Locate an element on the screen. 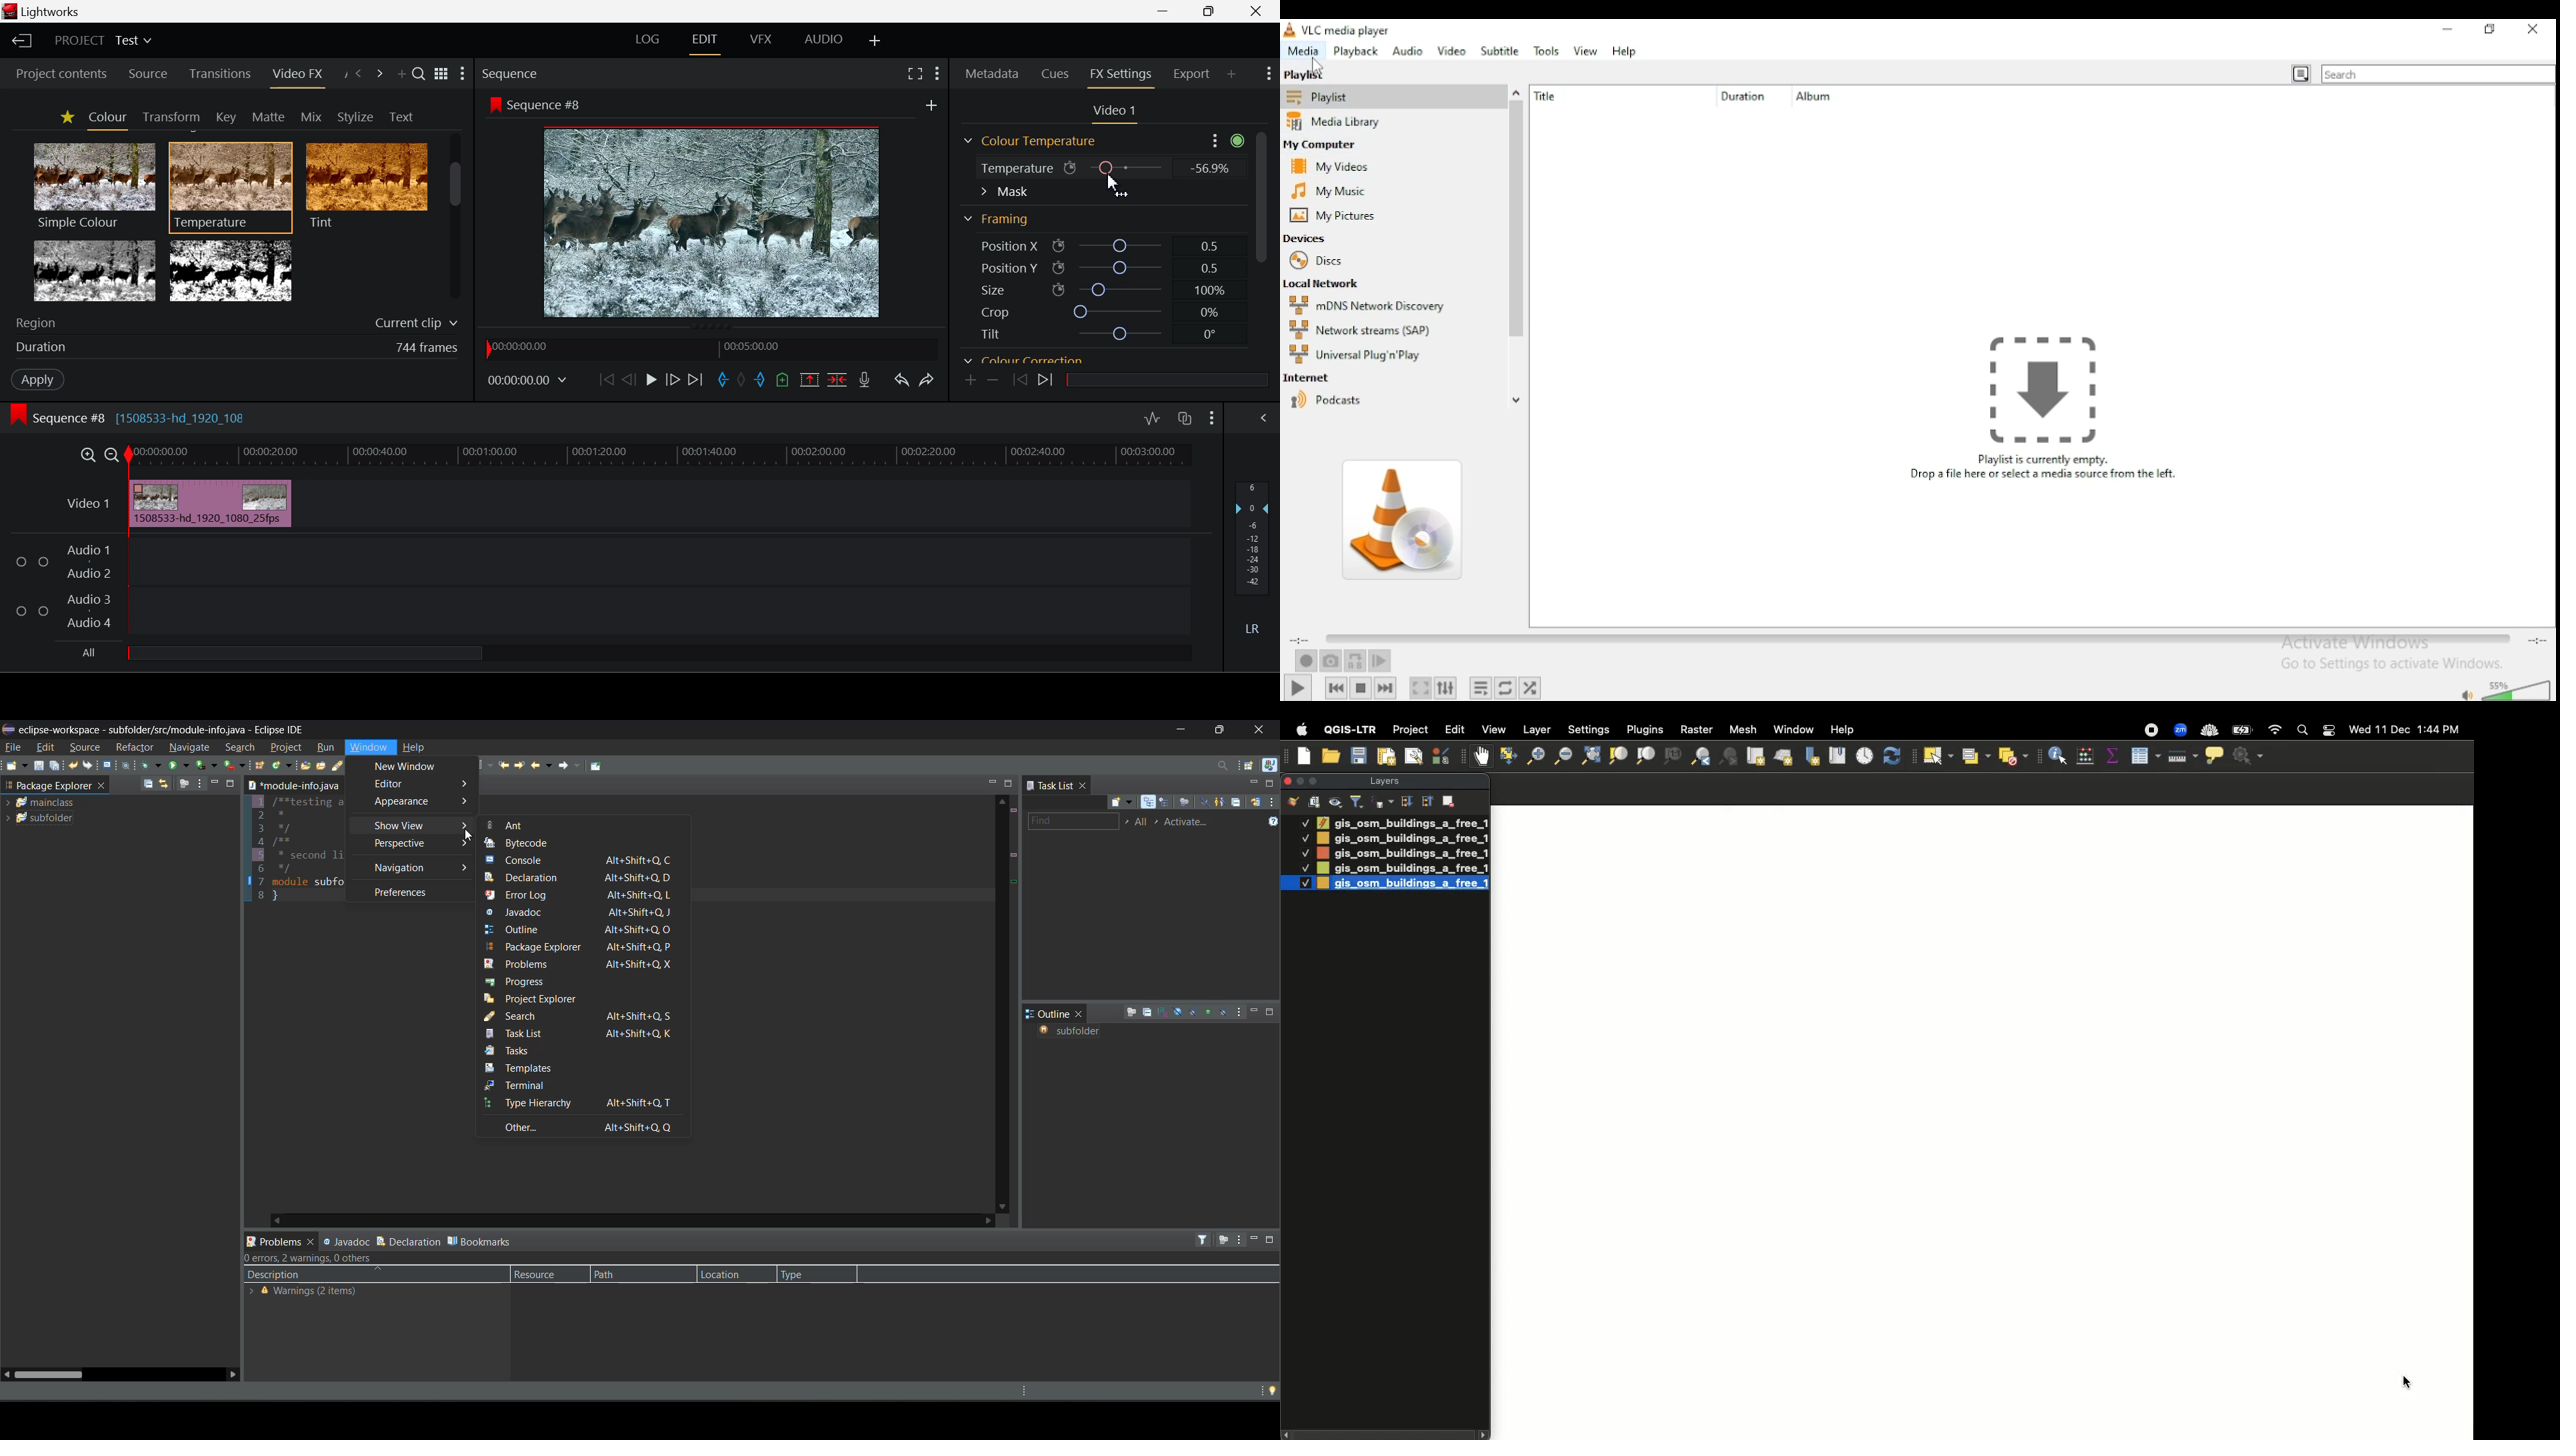  declaration is located at coordinates (582, 878).